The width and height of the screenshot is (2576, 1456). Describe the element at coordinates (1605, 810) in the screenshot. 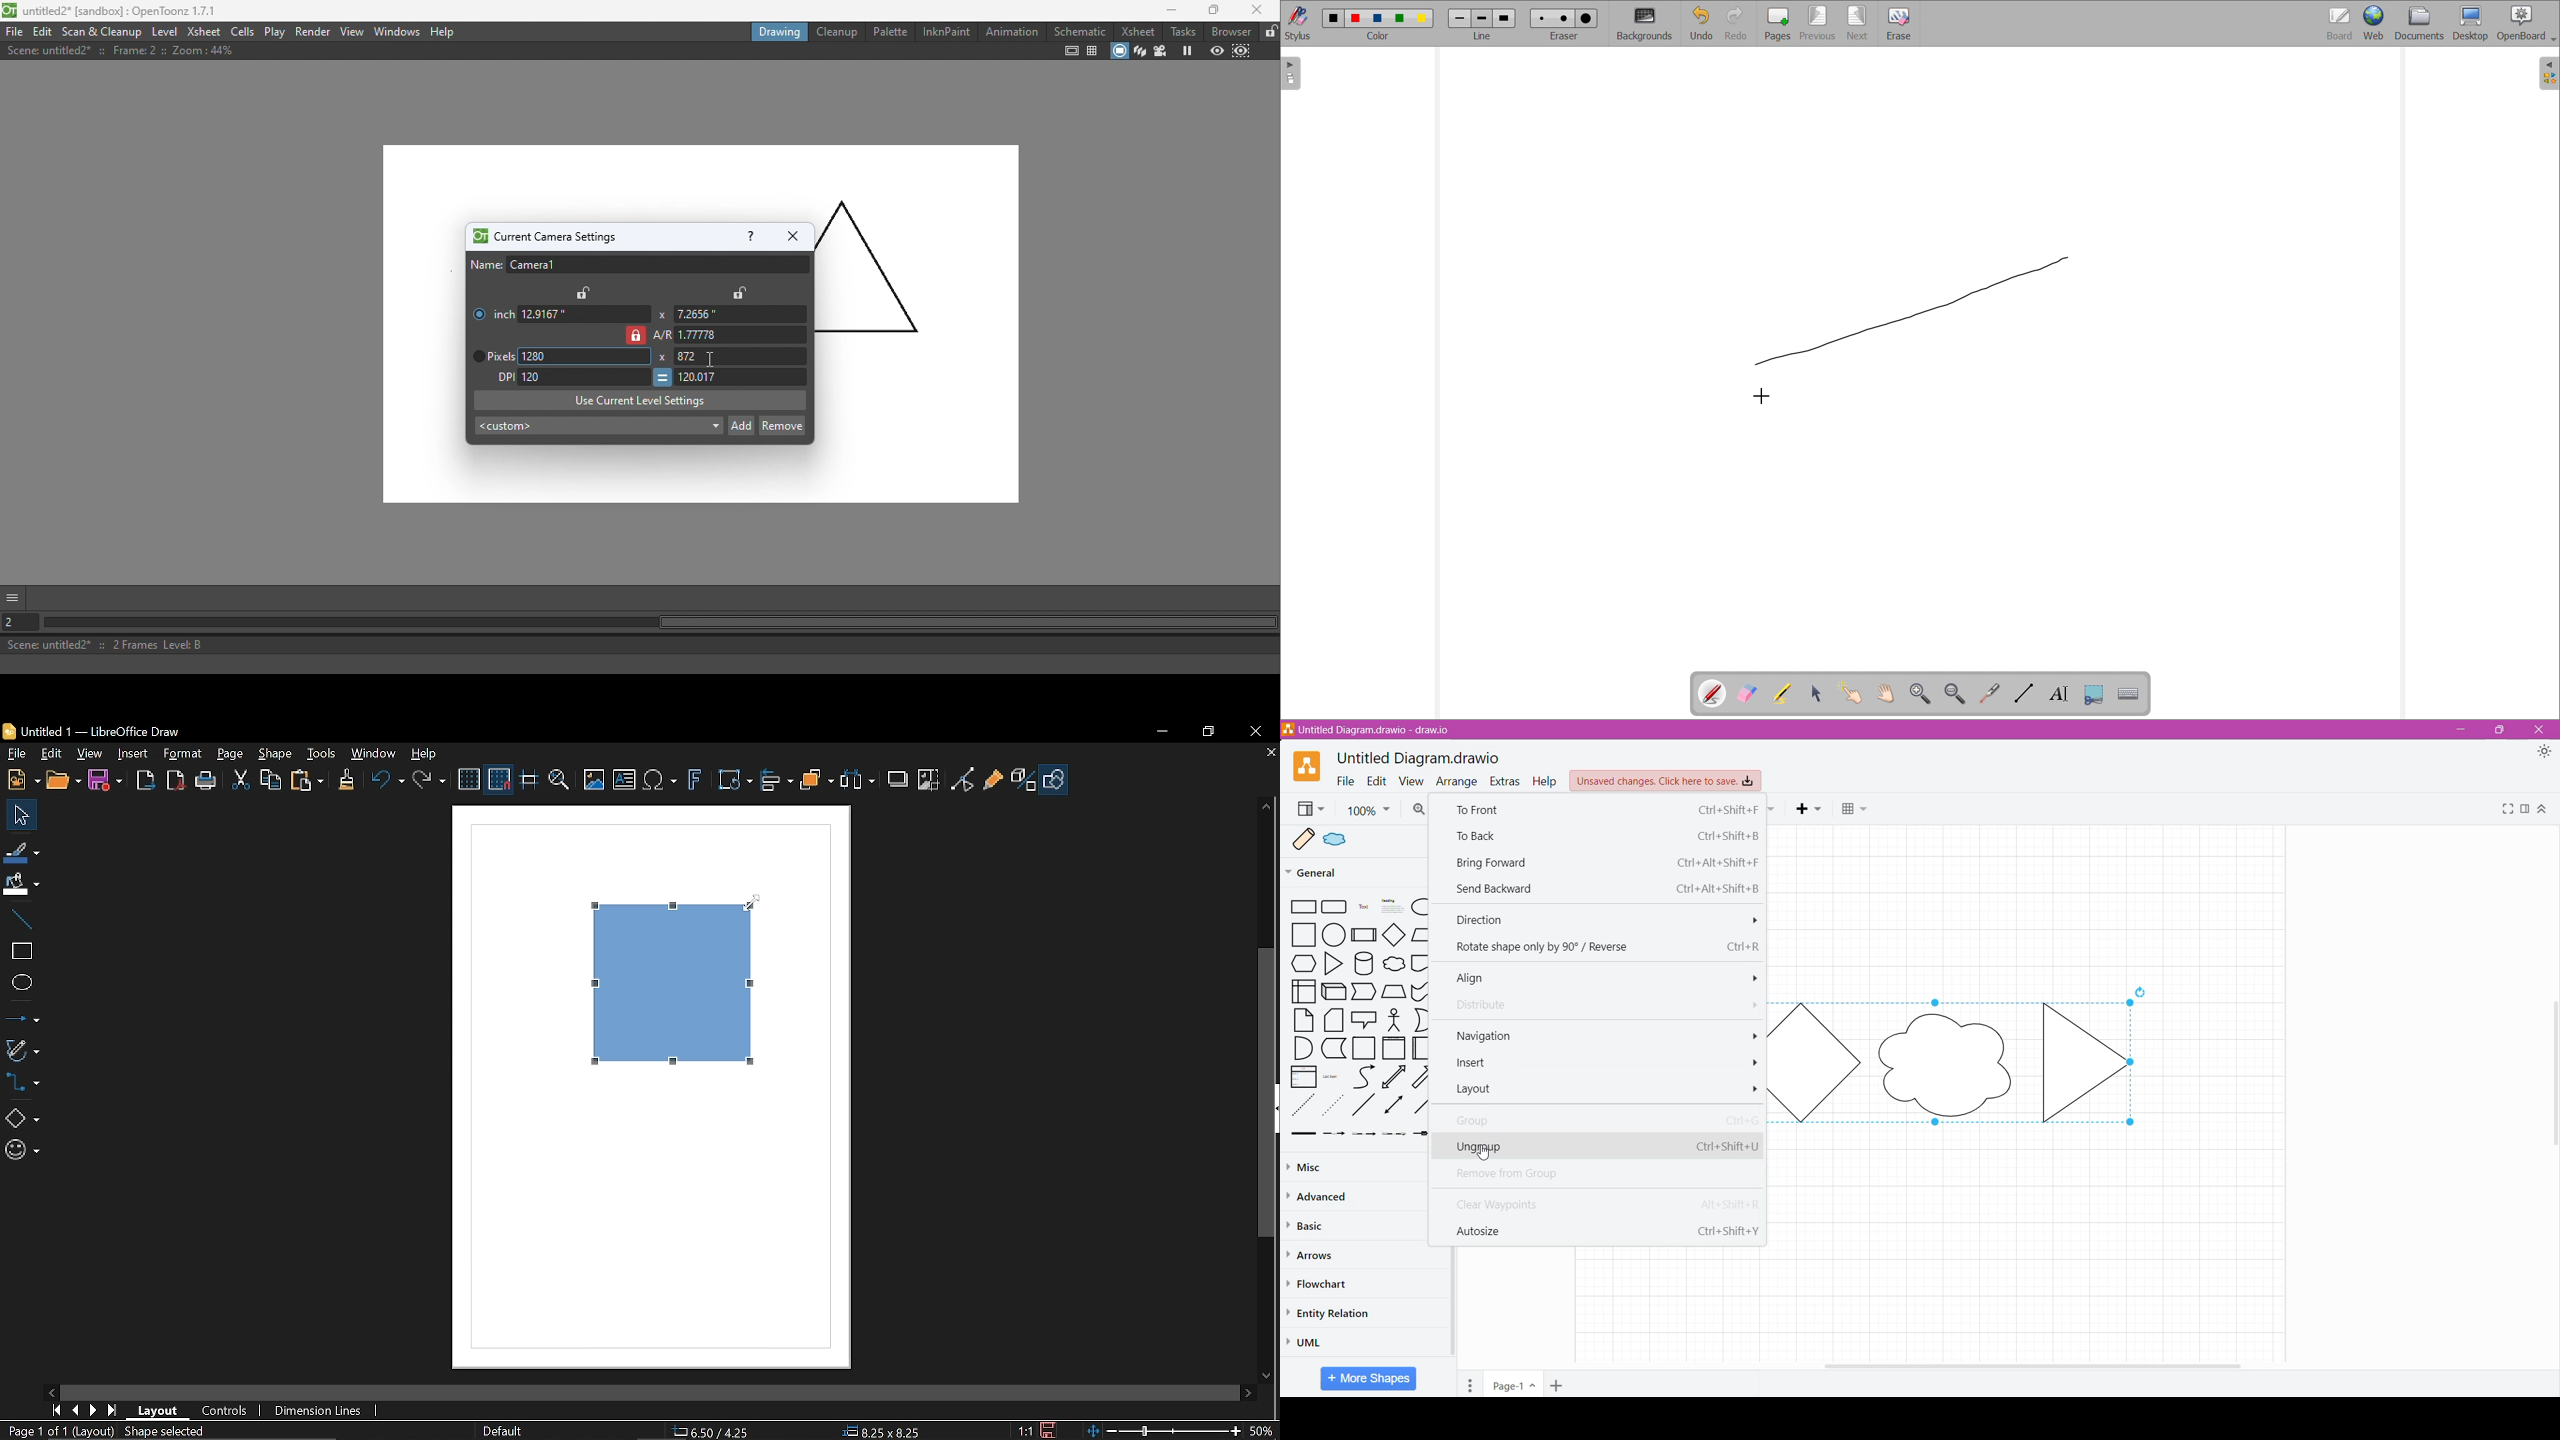

I see `To Front Ctrl +Shift+F` at that location.